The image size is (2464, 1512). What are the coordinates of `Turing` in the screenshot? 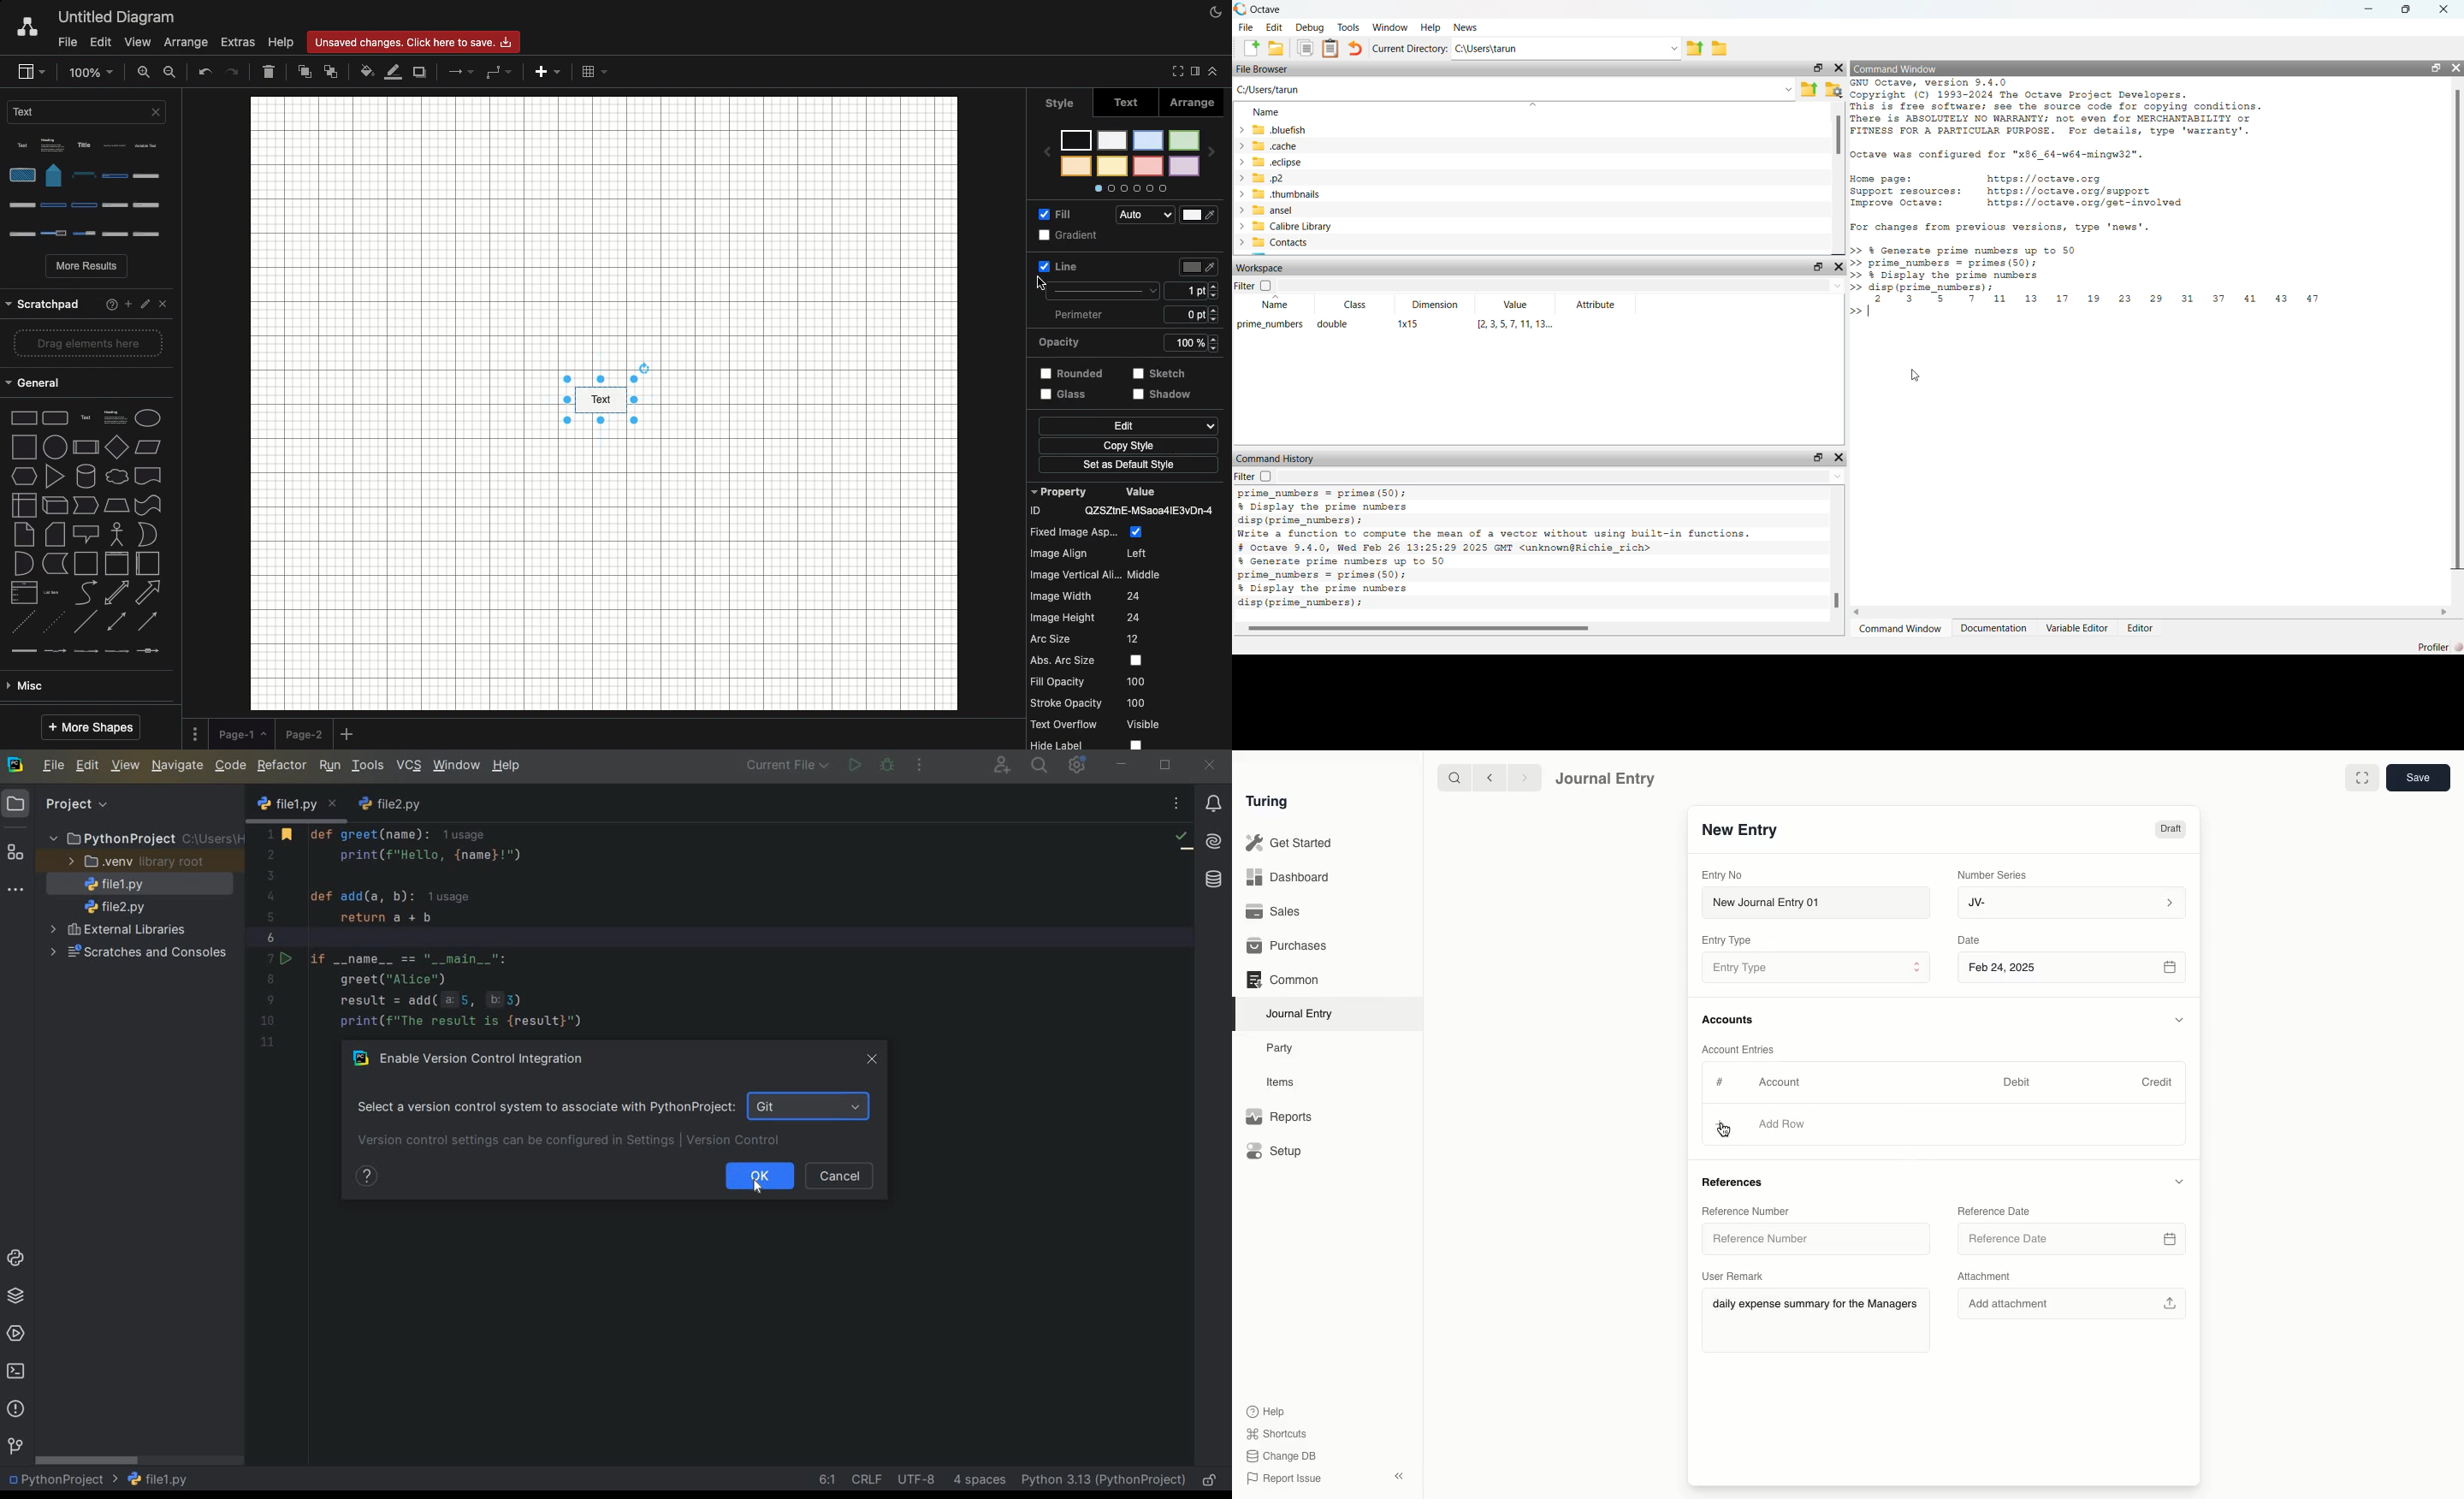 It's located at (1270, 803).